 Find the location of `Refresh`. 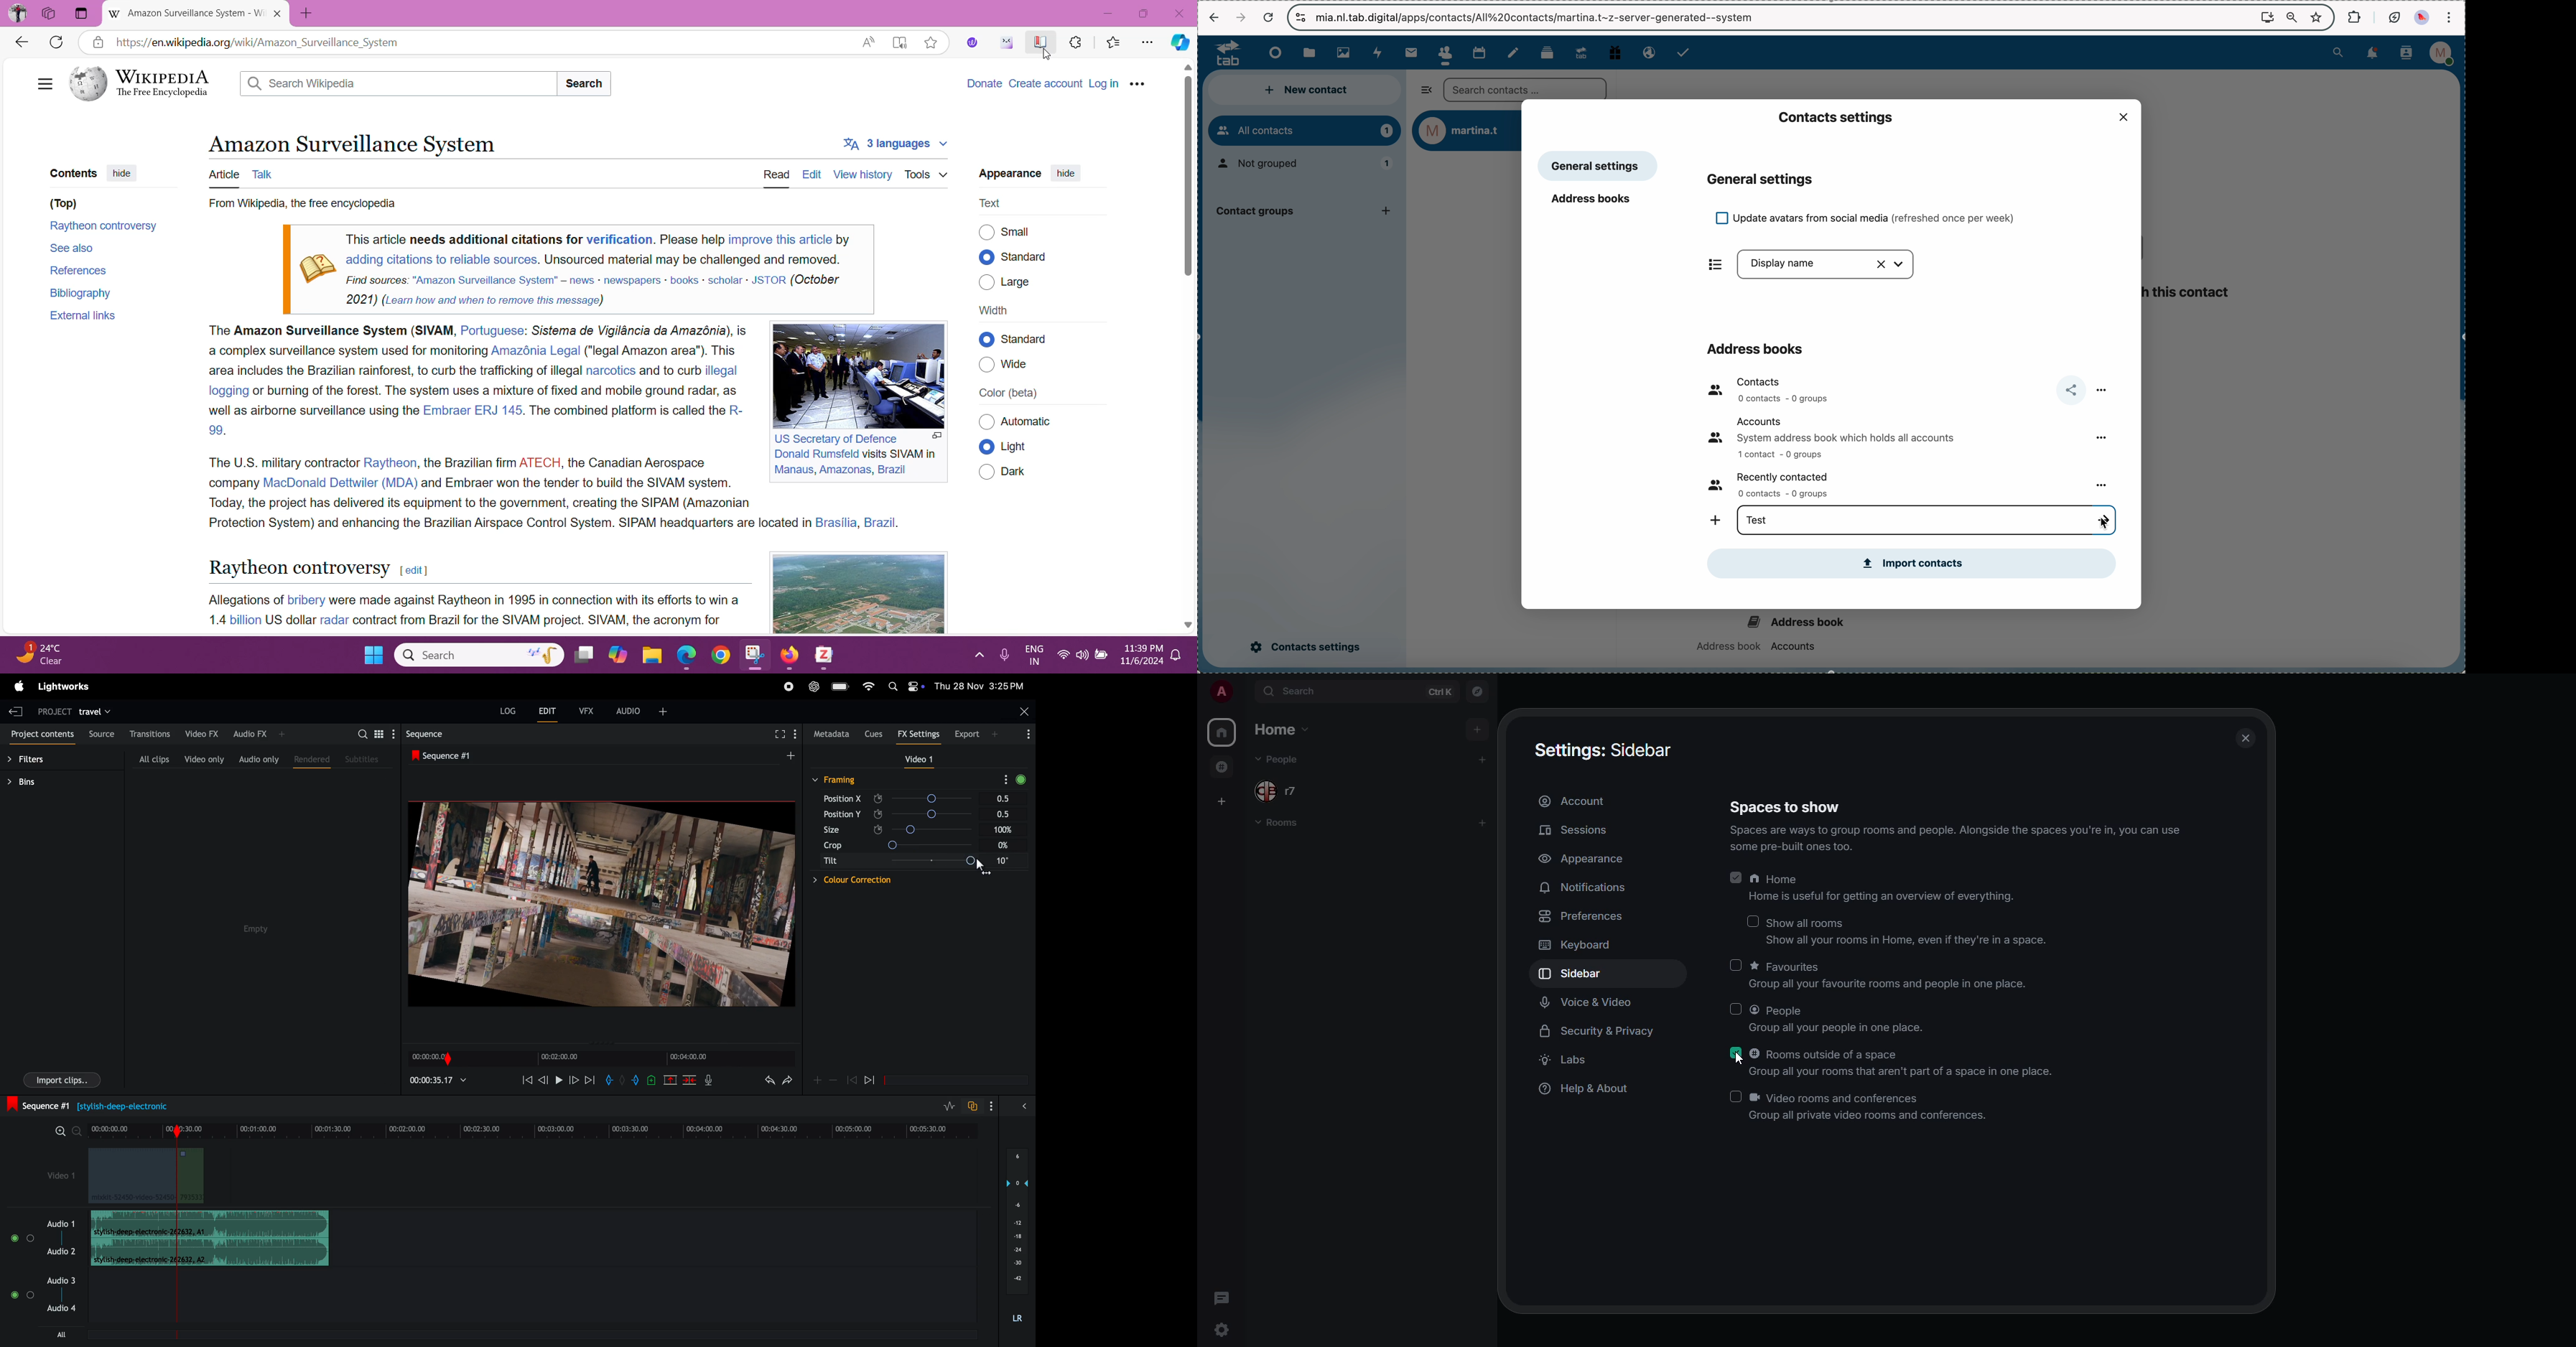

Refresh is located at coordinates (56, 43).